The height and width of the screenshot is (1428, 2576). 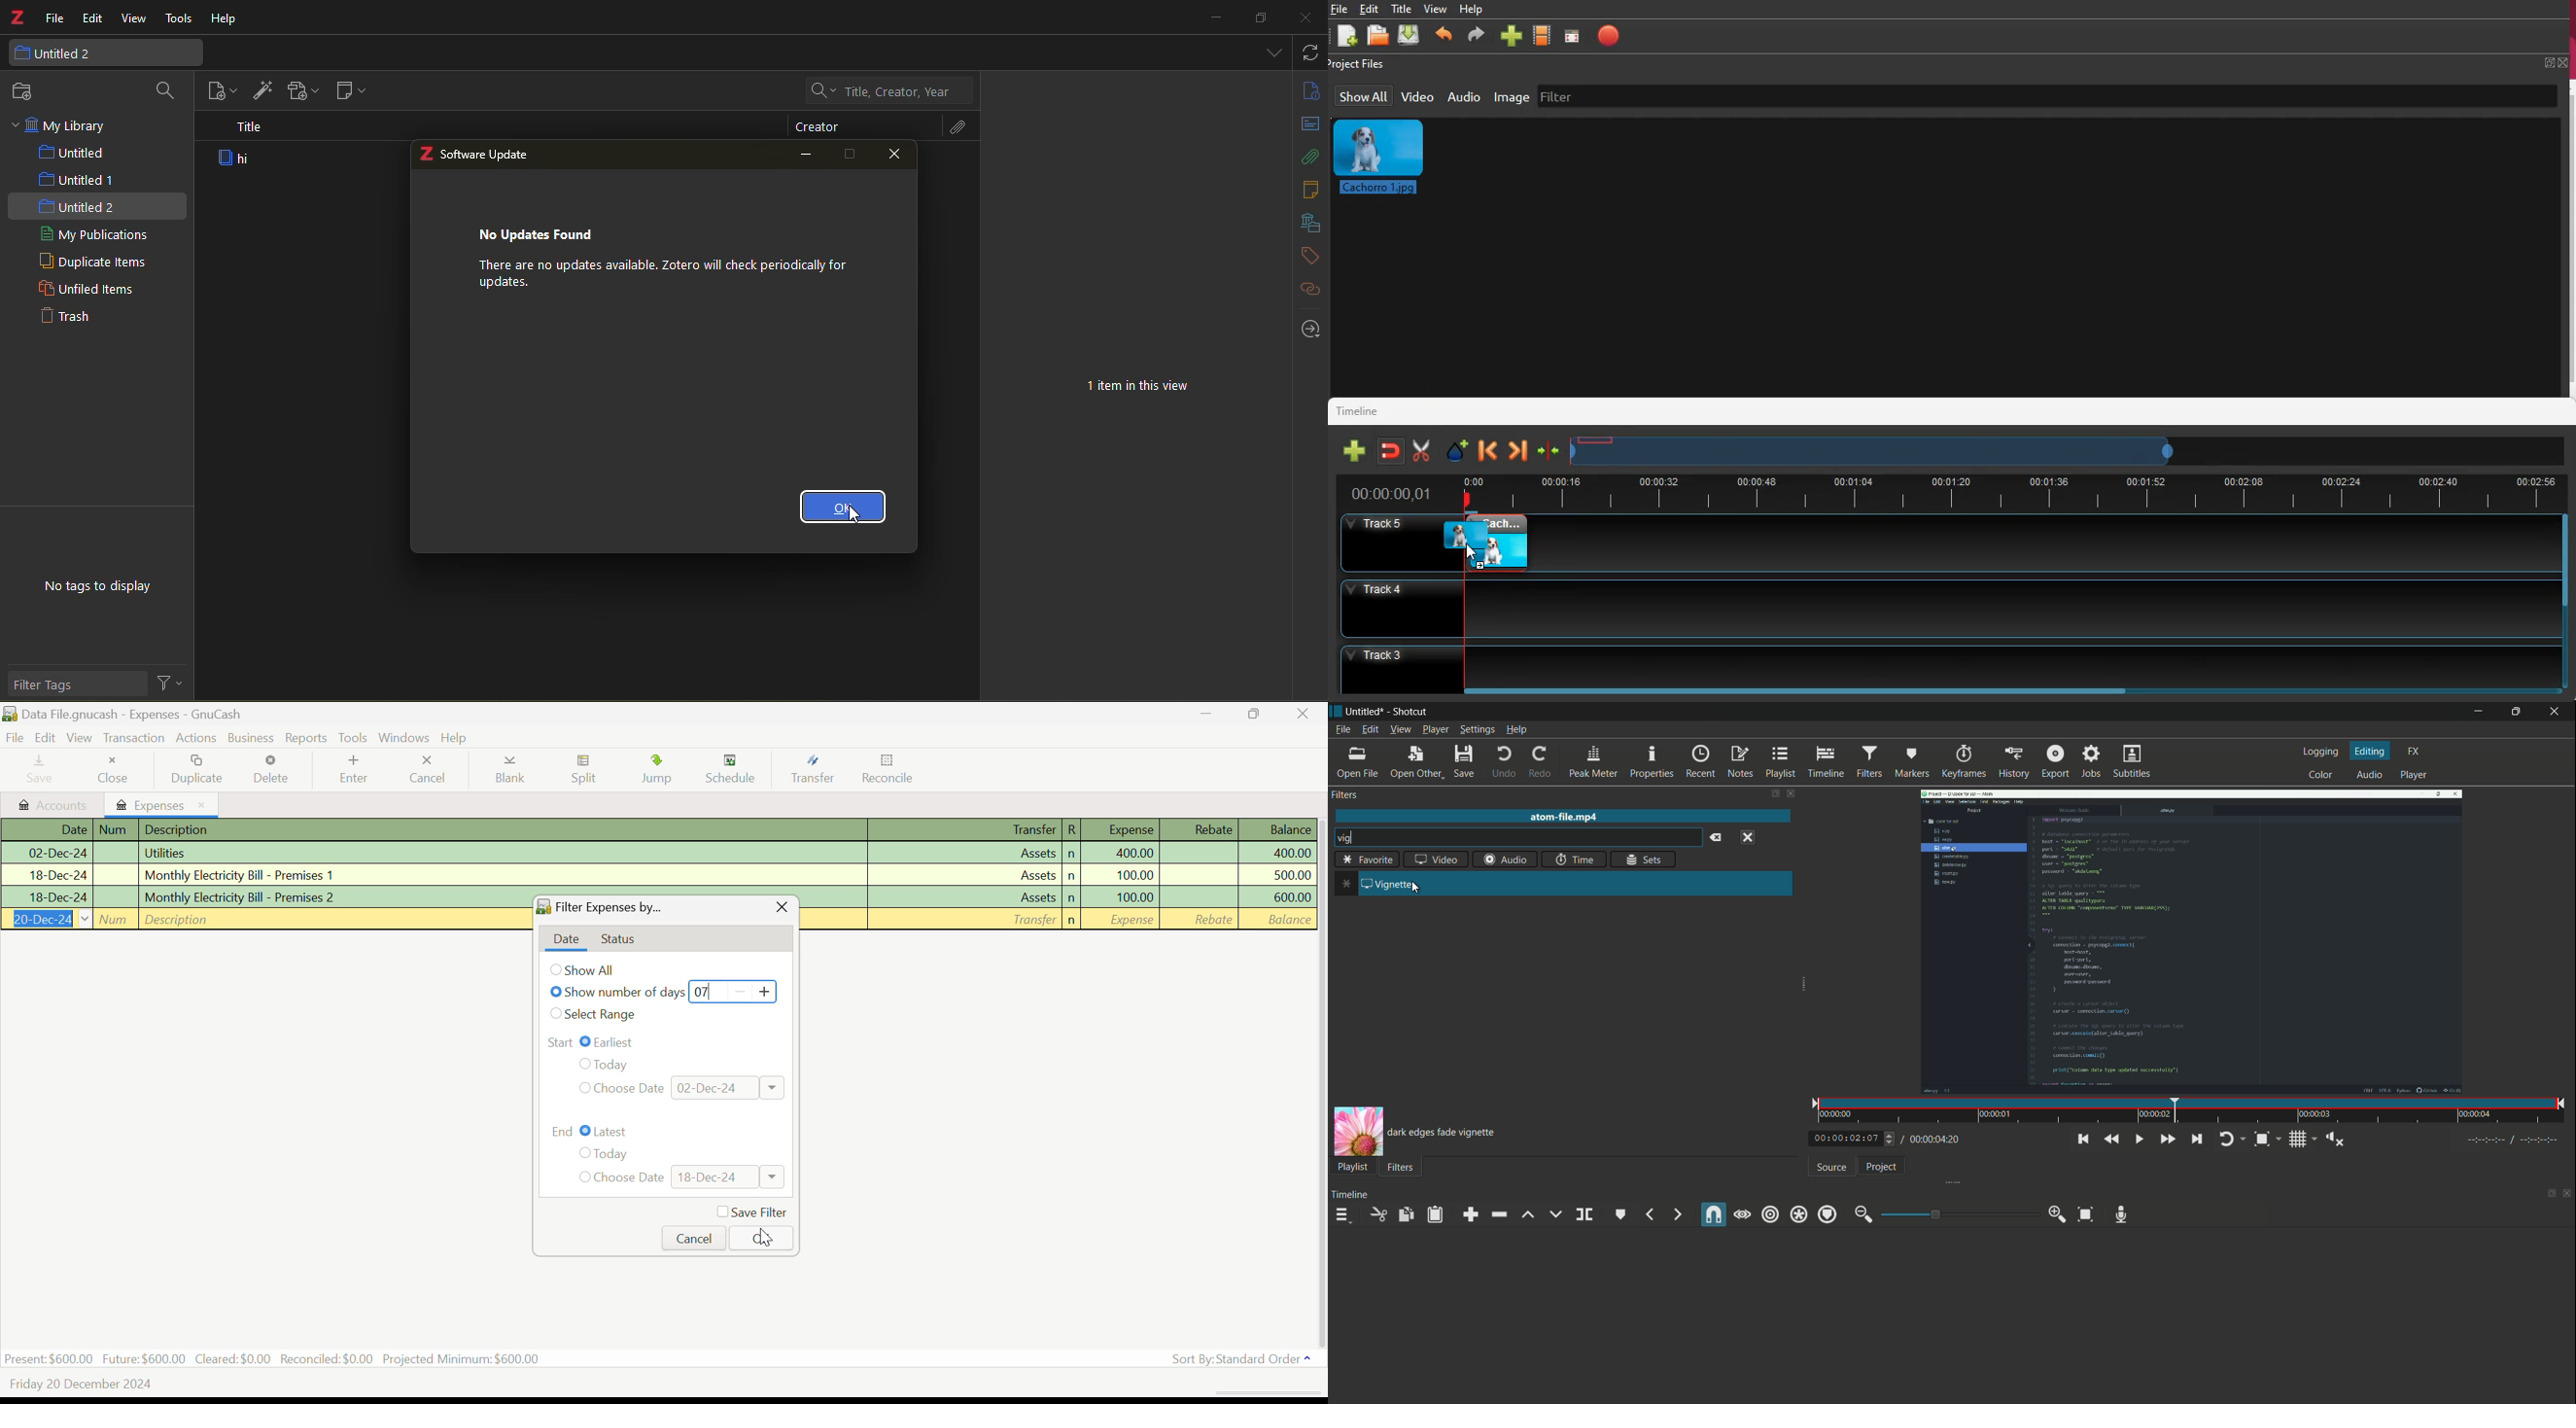 I want to click on Track 3, so click(x=1950, y=664).